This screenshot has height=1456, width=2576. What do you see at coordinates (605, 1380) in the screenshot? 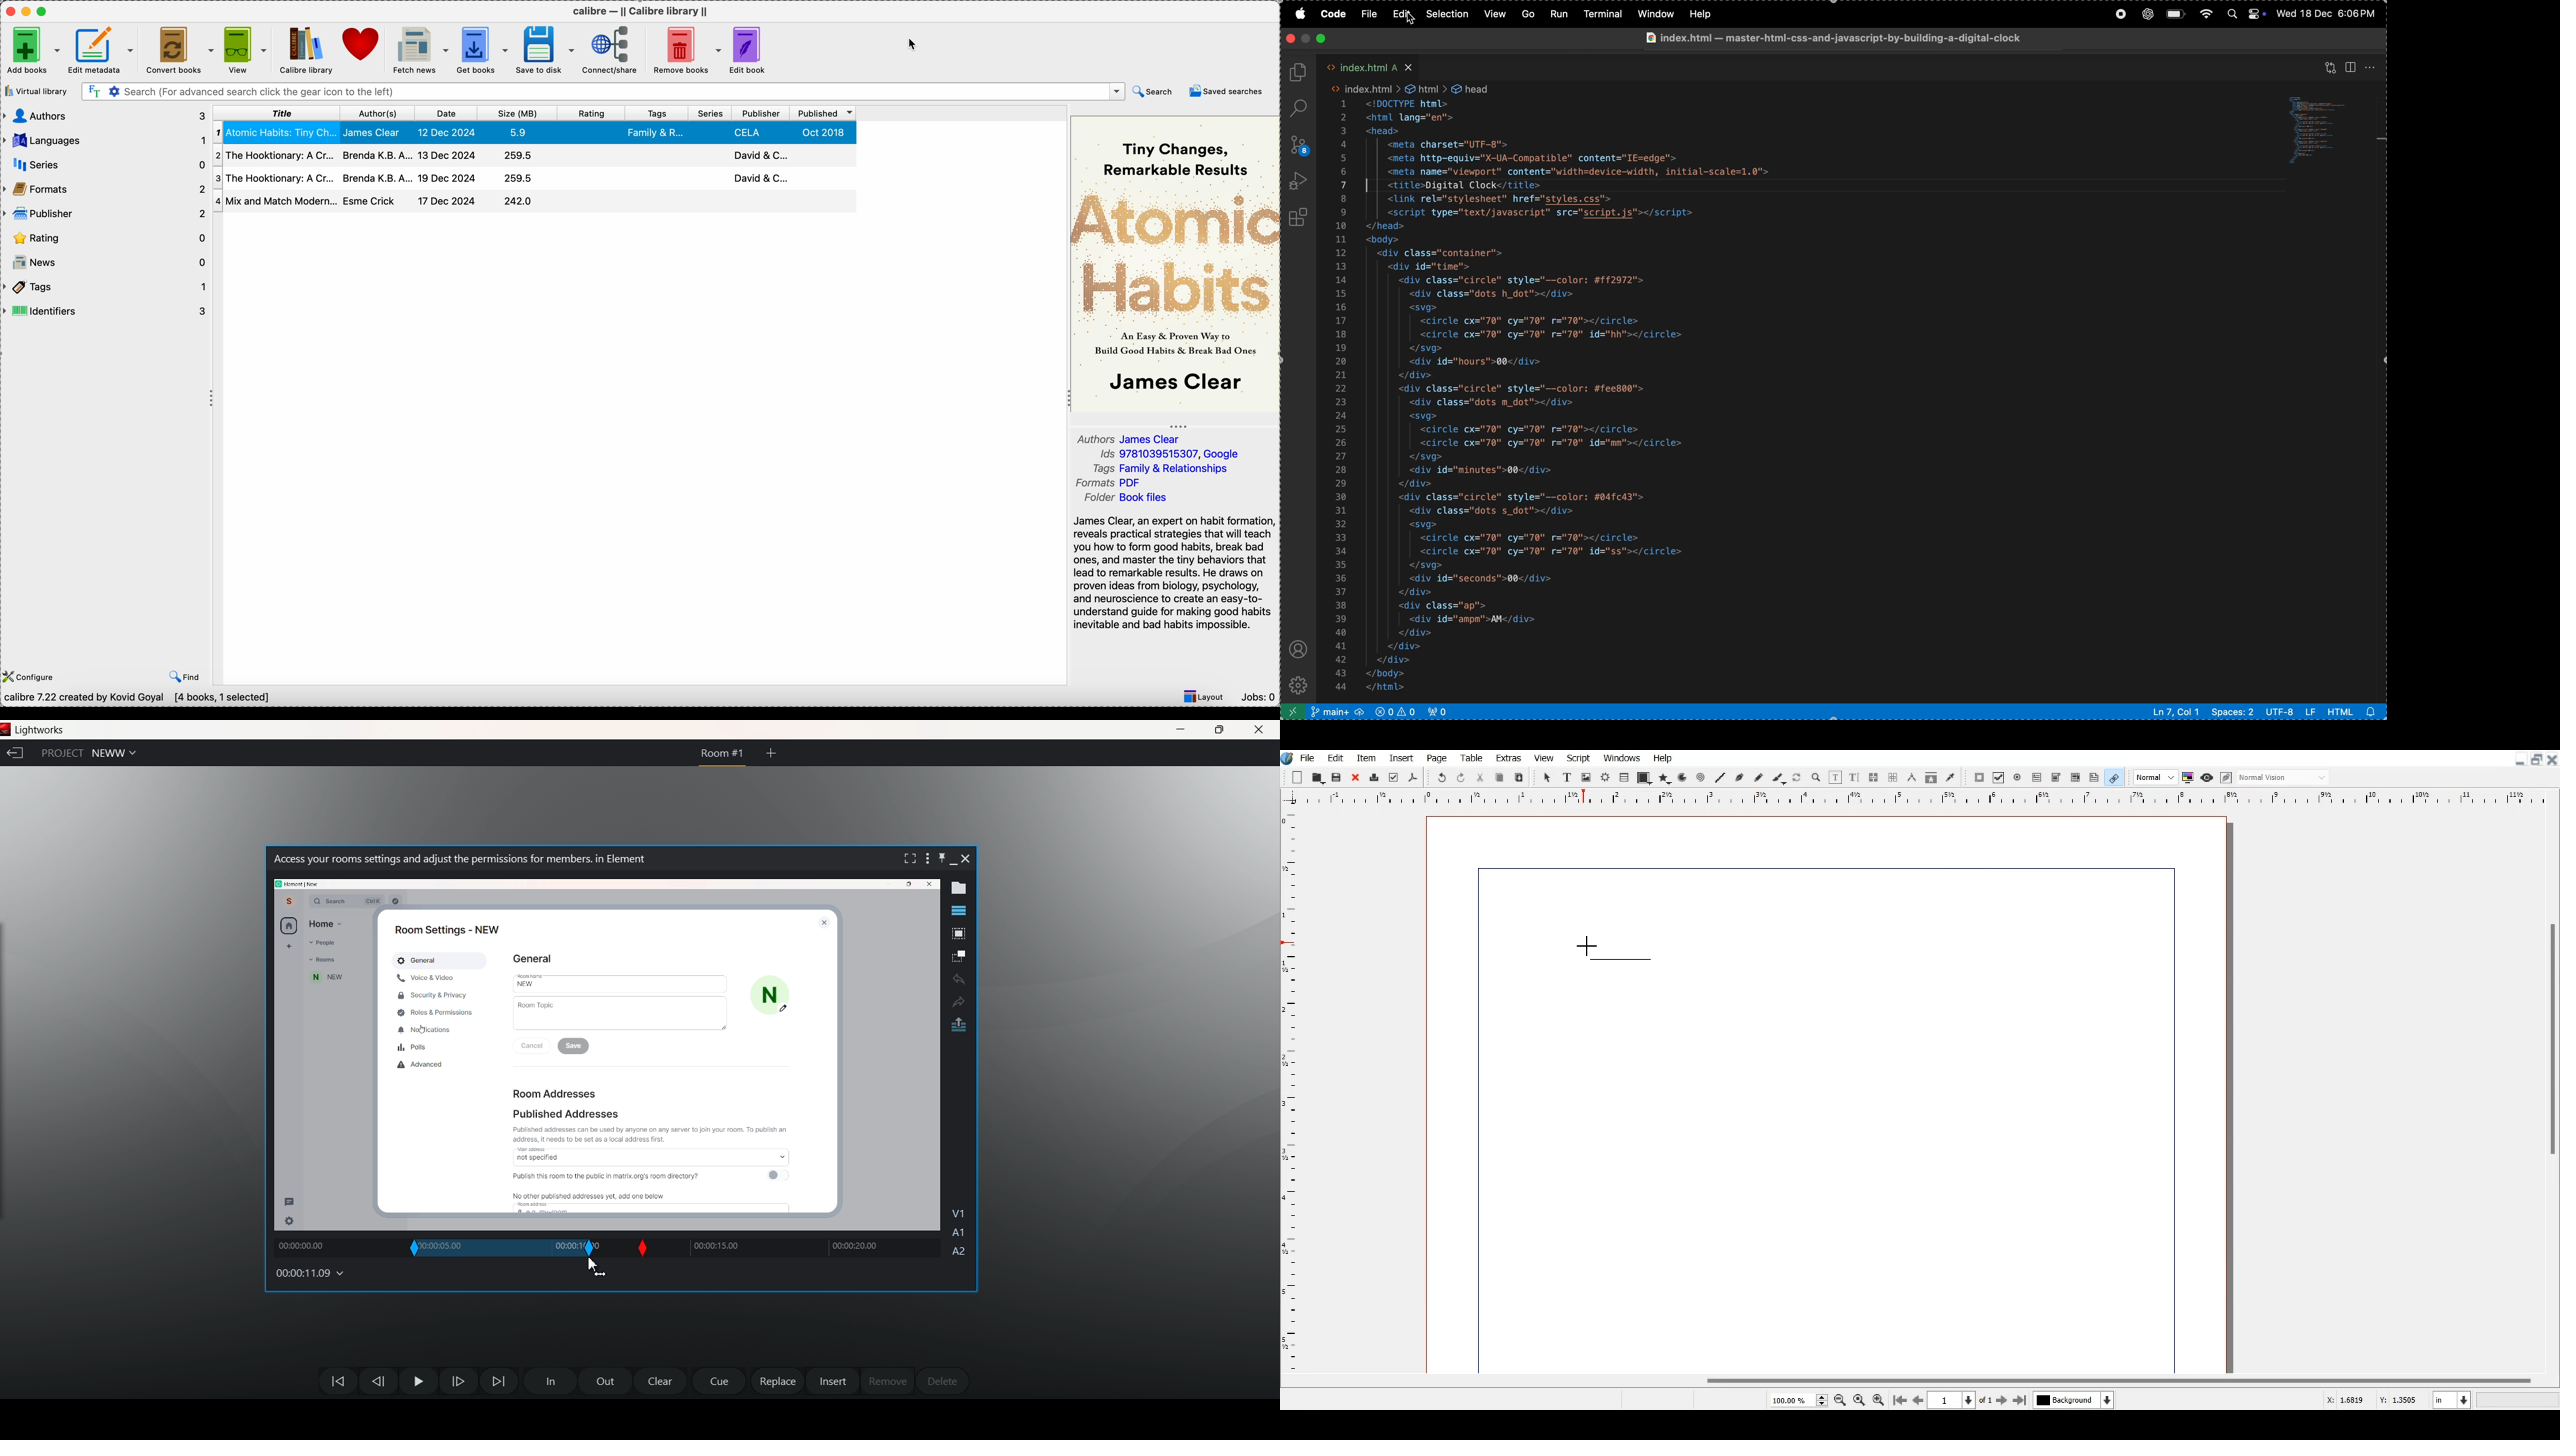
I see `out` at bounding box center [605, 1380].